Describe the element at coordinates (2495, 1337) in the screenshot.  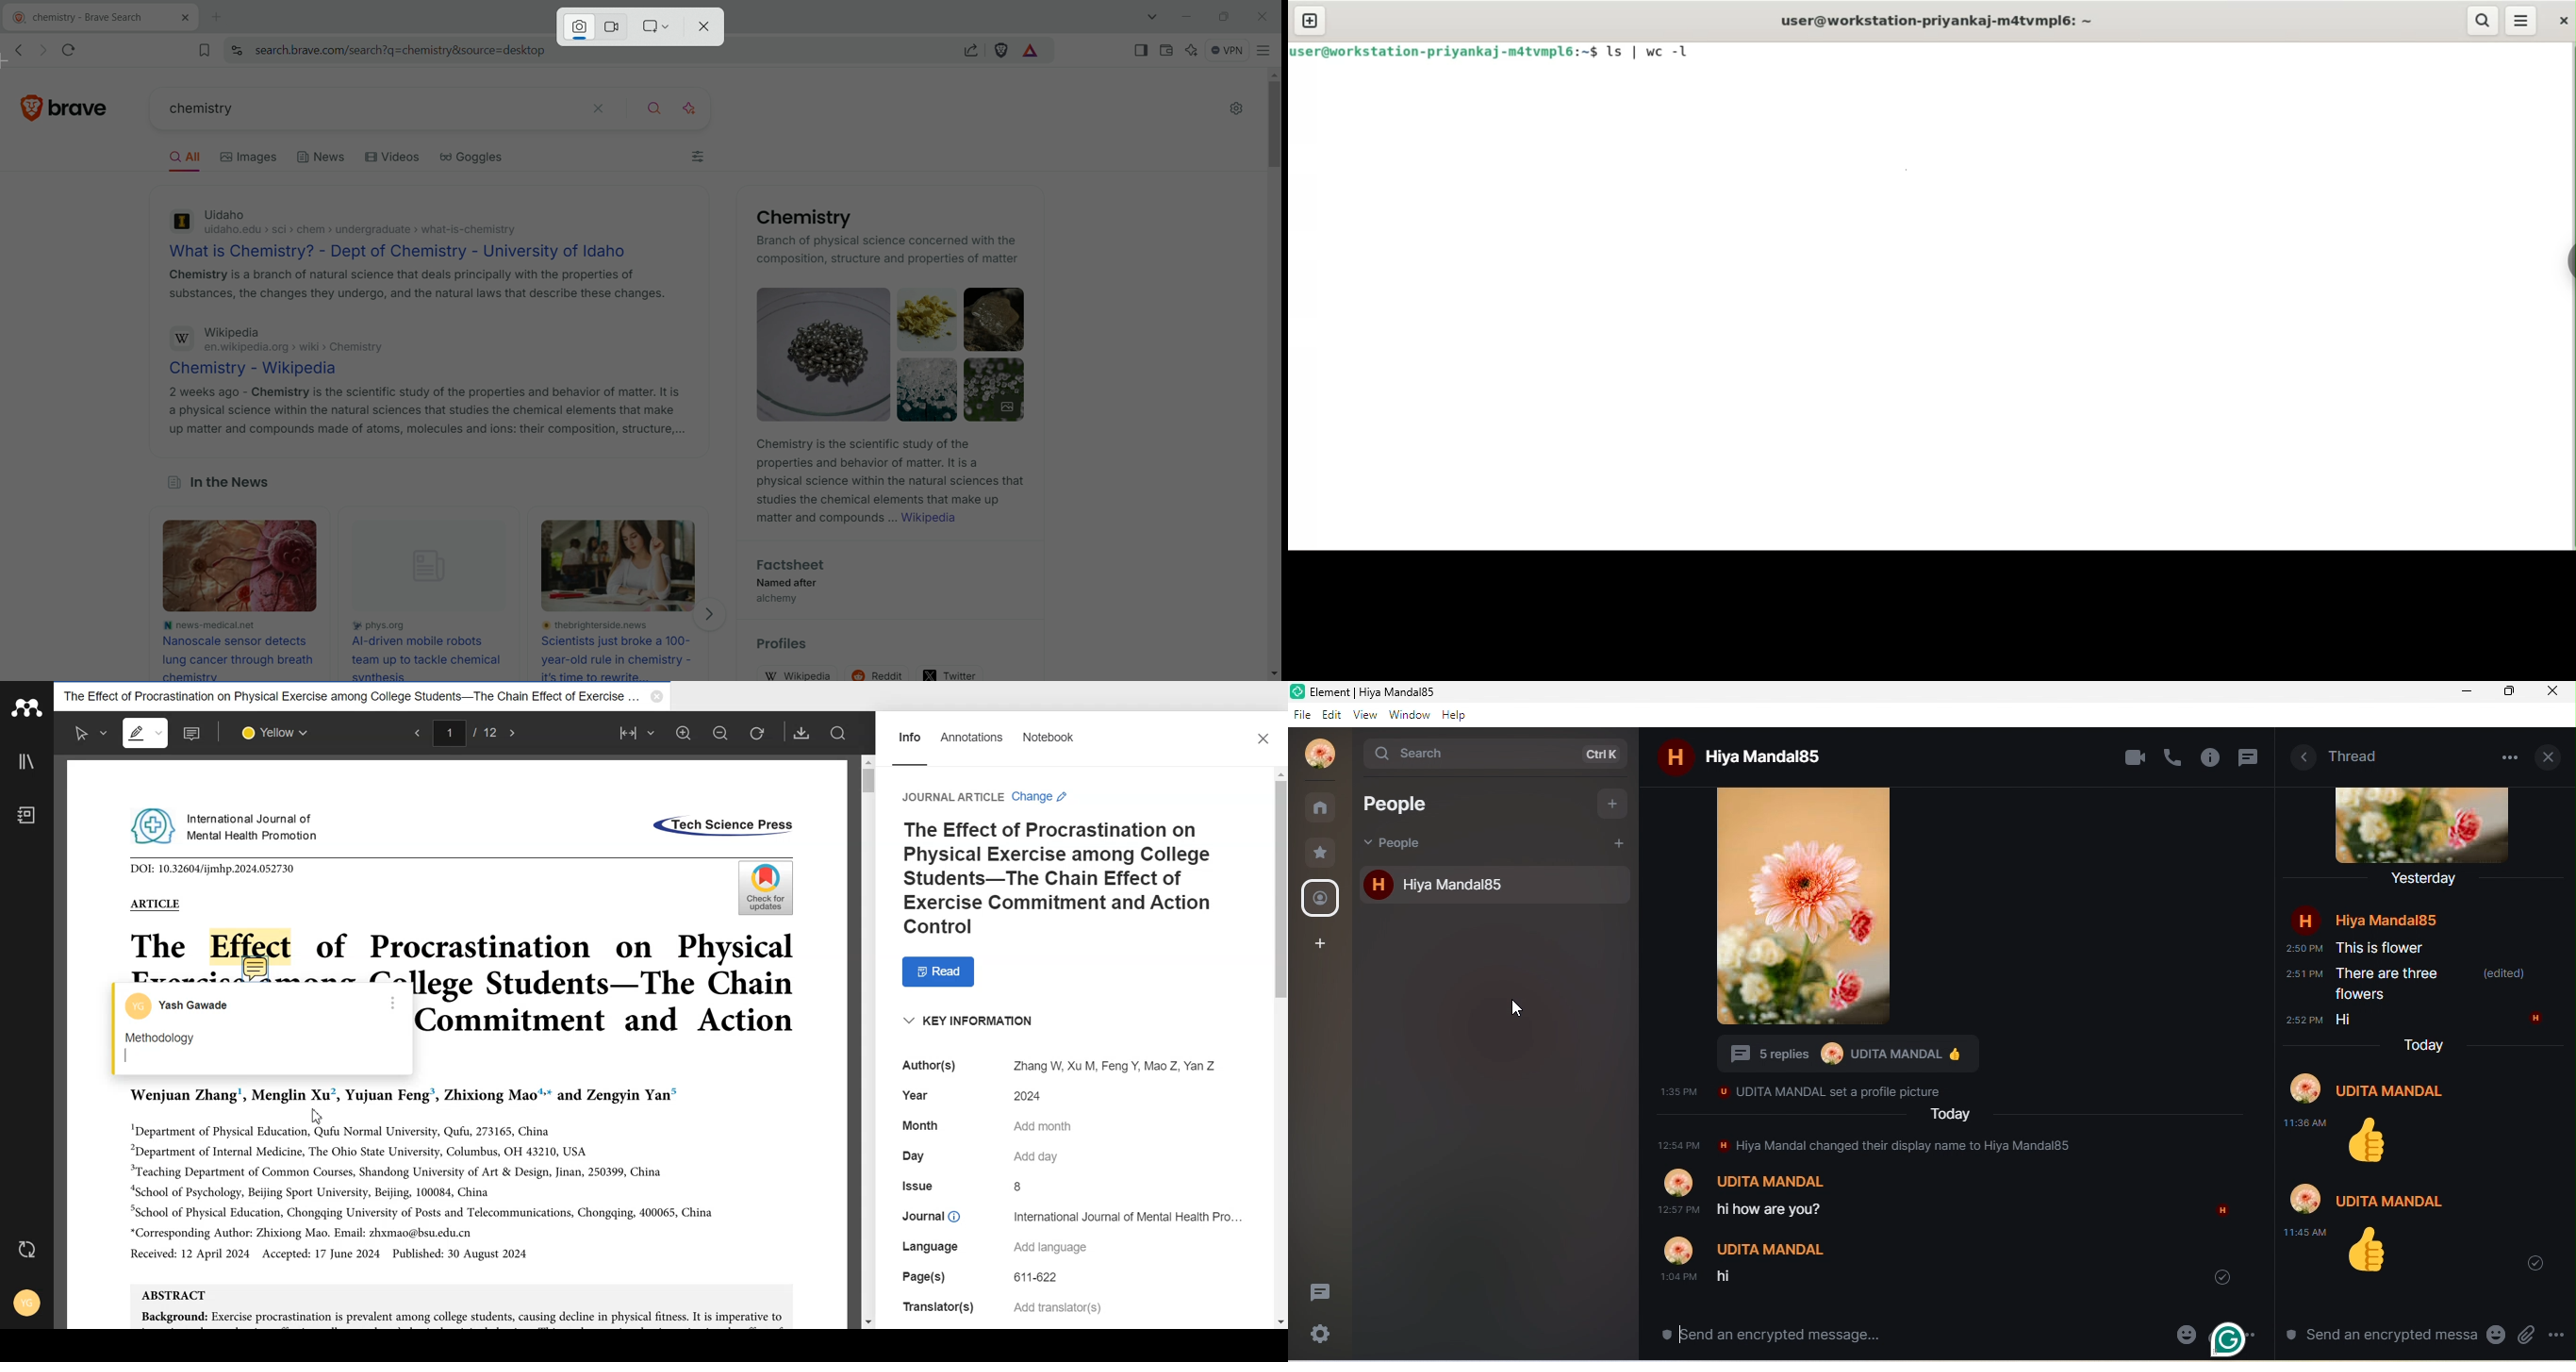
I see `emoji` at that location.